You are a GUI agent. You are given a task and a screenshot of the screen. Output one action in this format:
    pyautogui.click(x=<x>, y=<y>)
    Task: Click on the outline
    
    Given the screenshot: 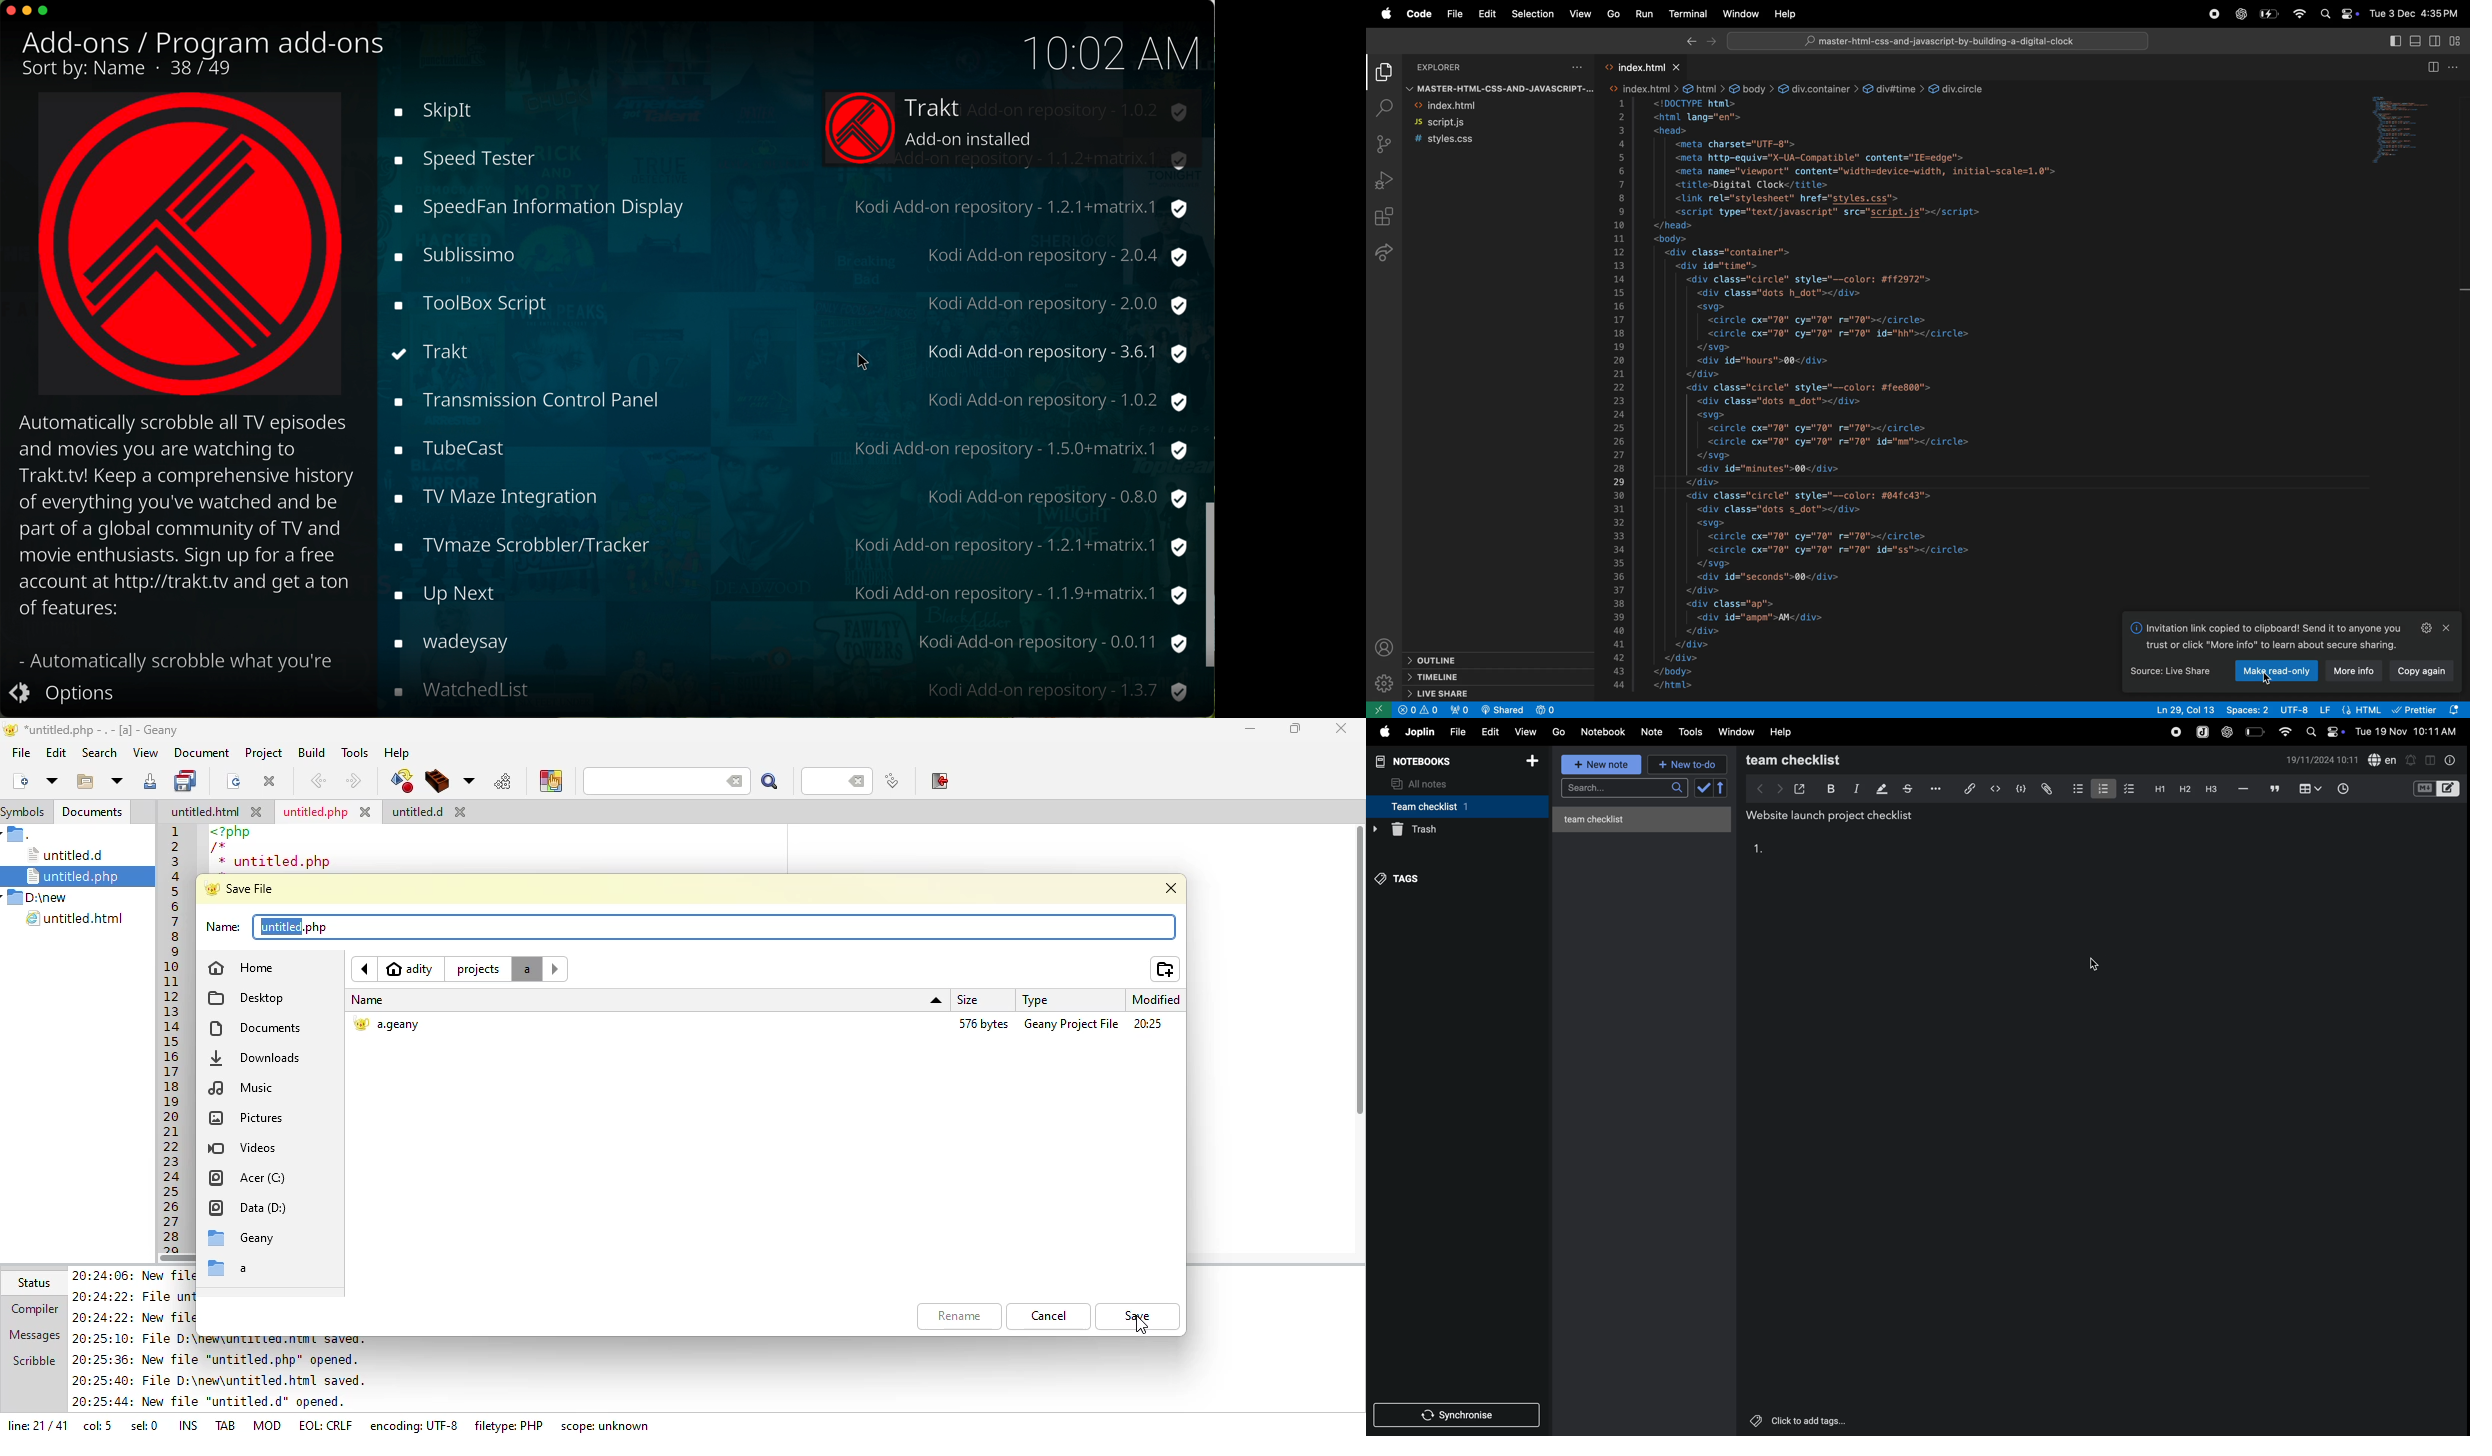 What is the action you would take?
    pyautogui.click(x=1438, y=658)
    